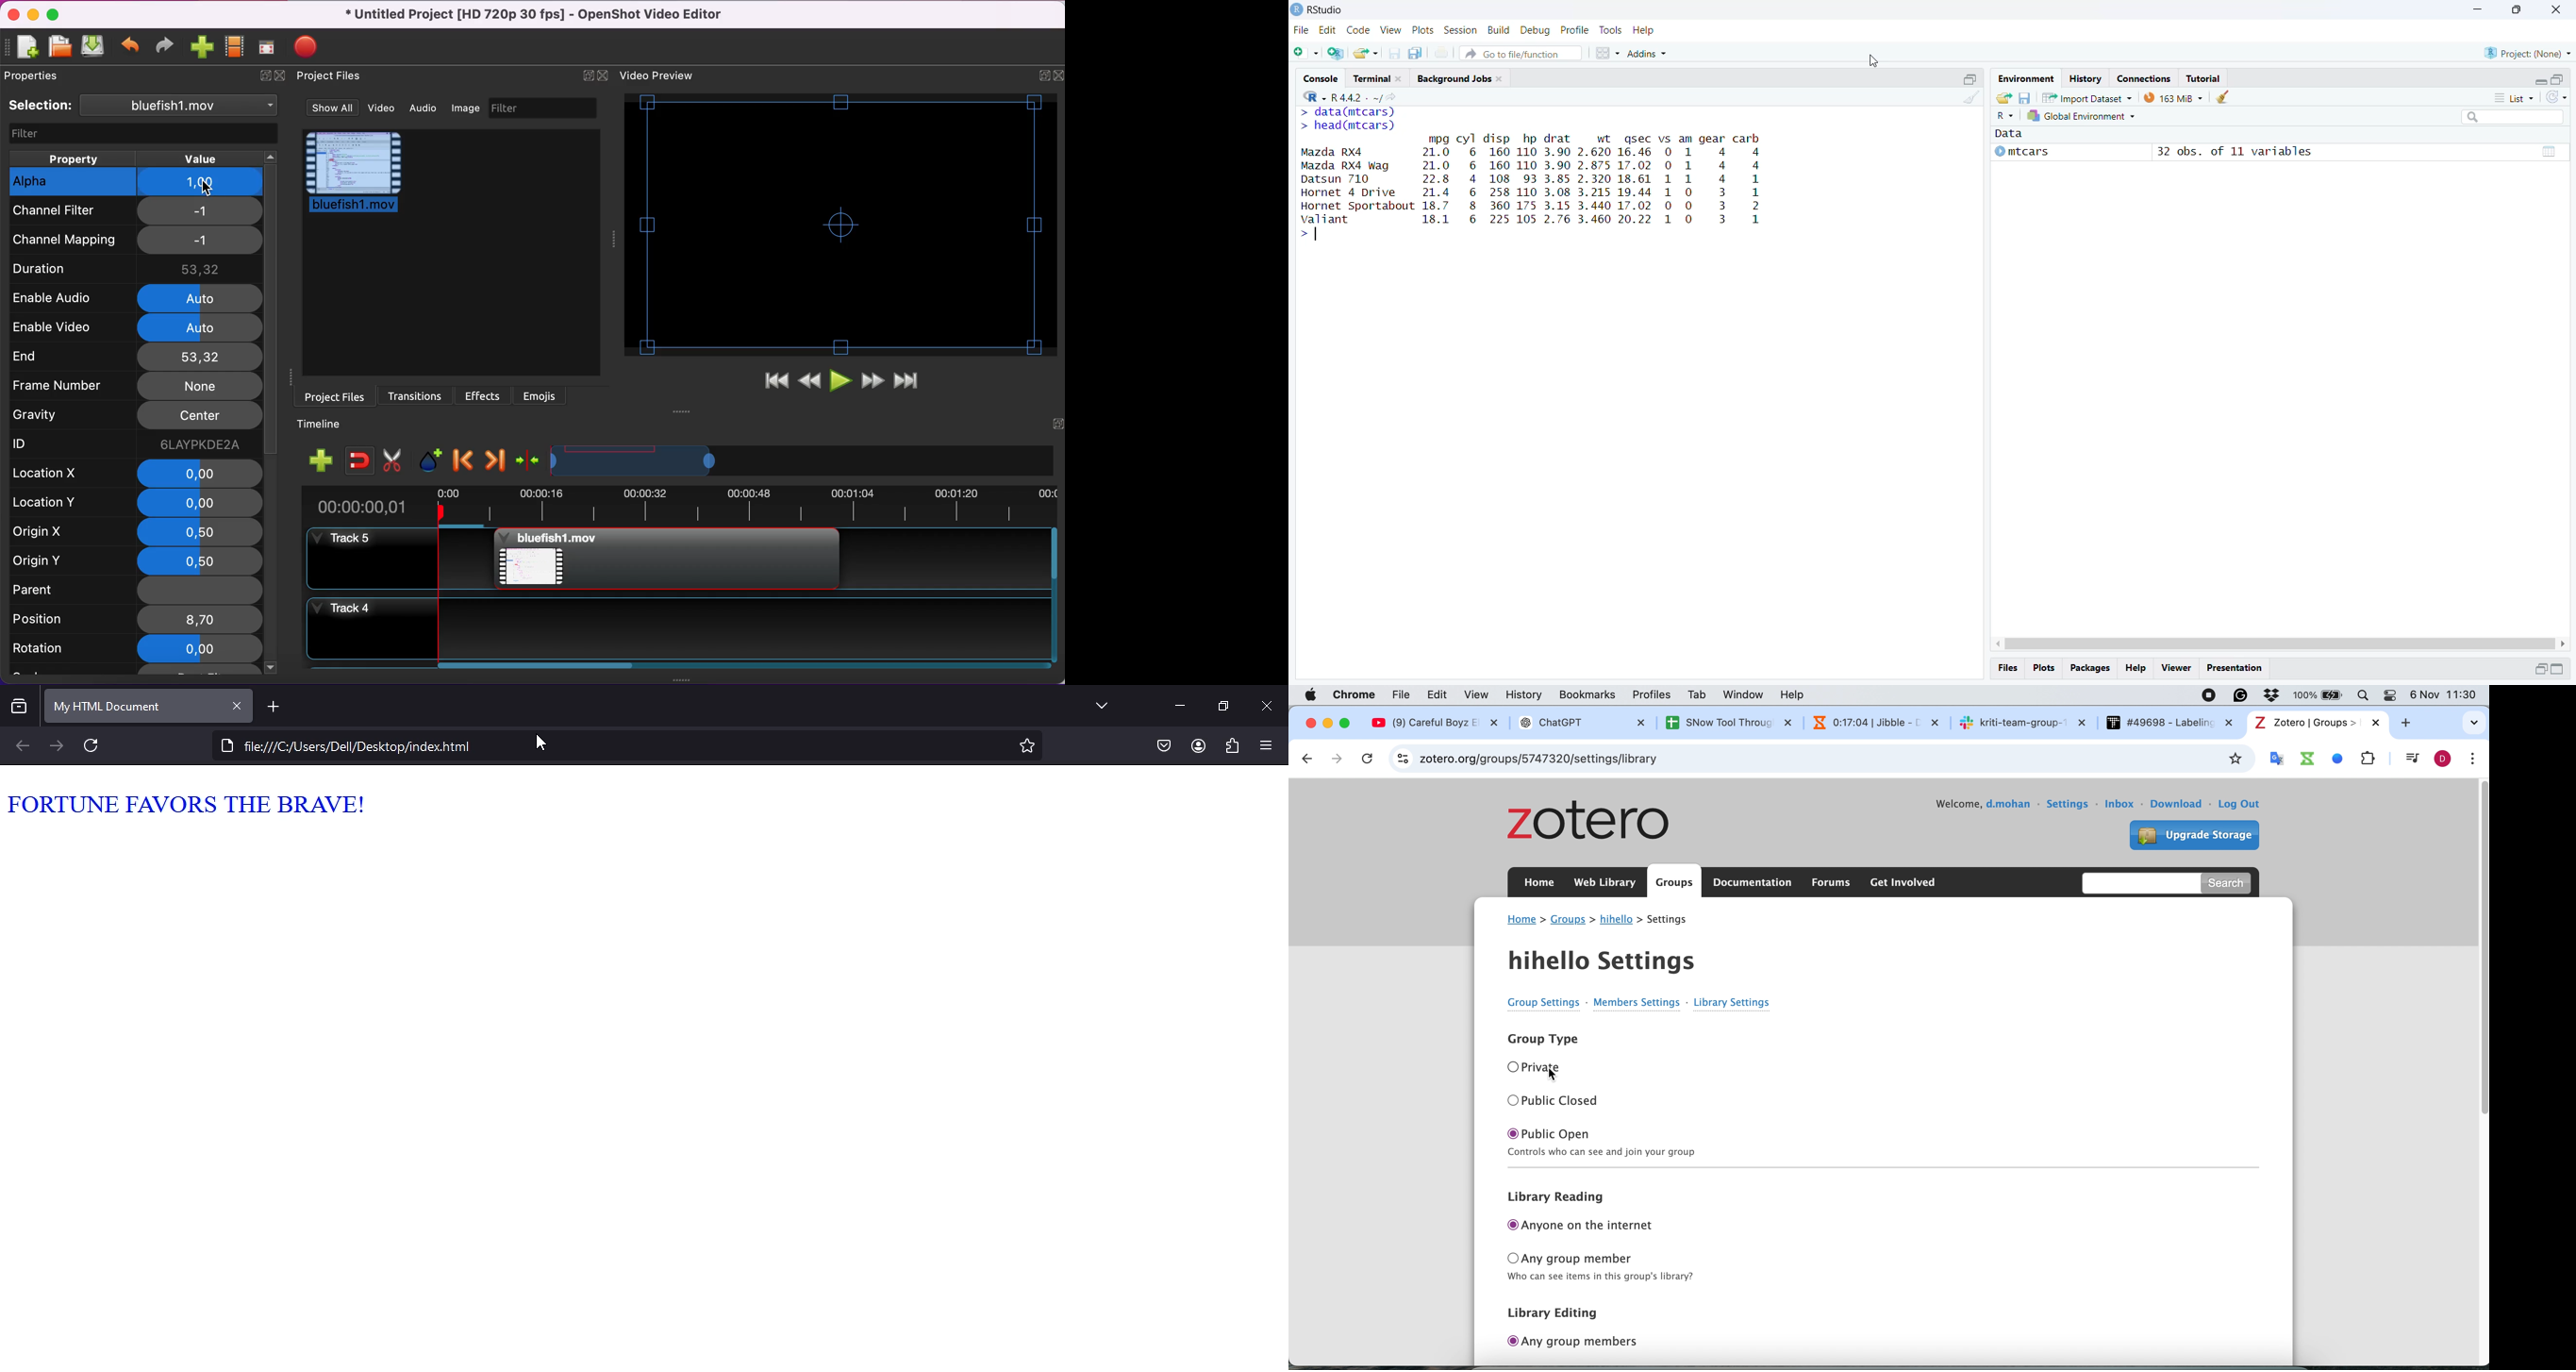 This screenshot has height=1372, width=2576. What do you see at coordinates (2087, 79) in the screenshot?
I see `History` at bounding box center [2087, 79].